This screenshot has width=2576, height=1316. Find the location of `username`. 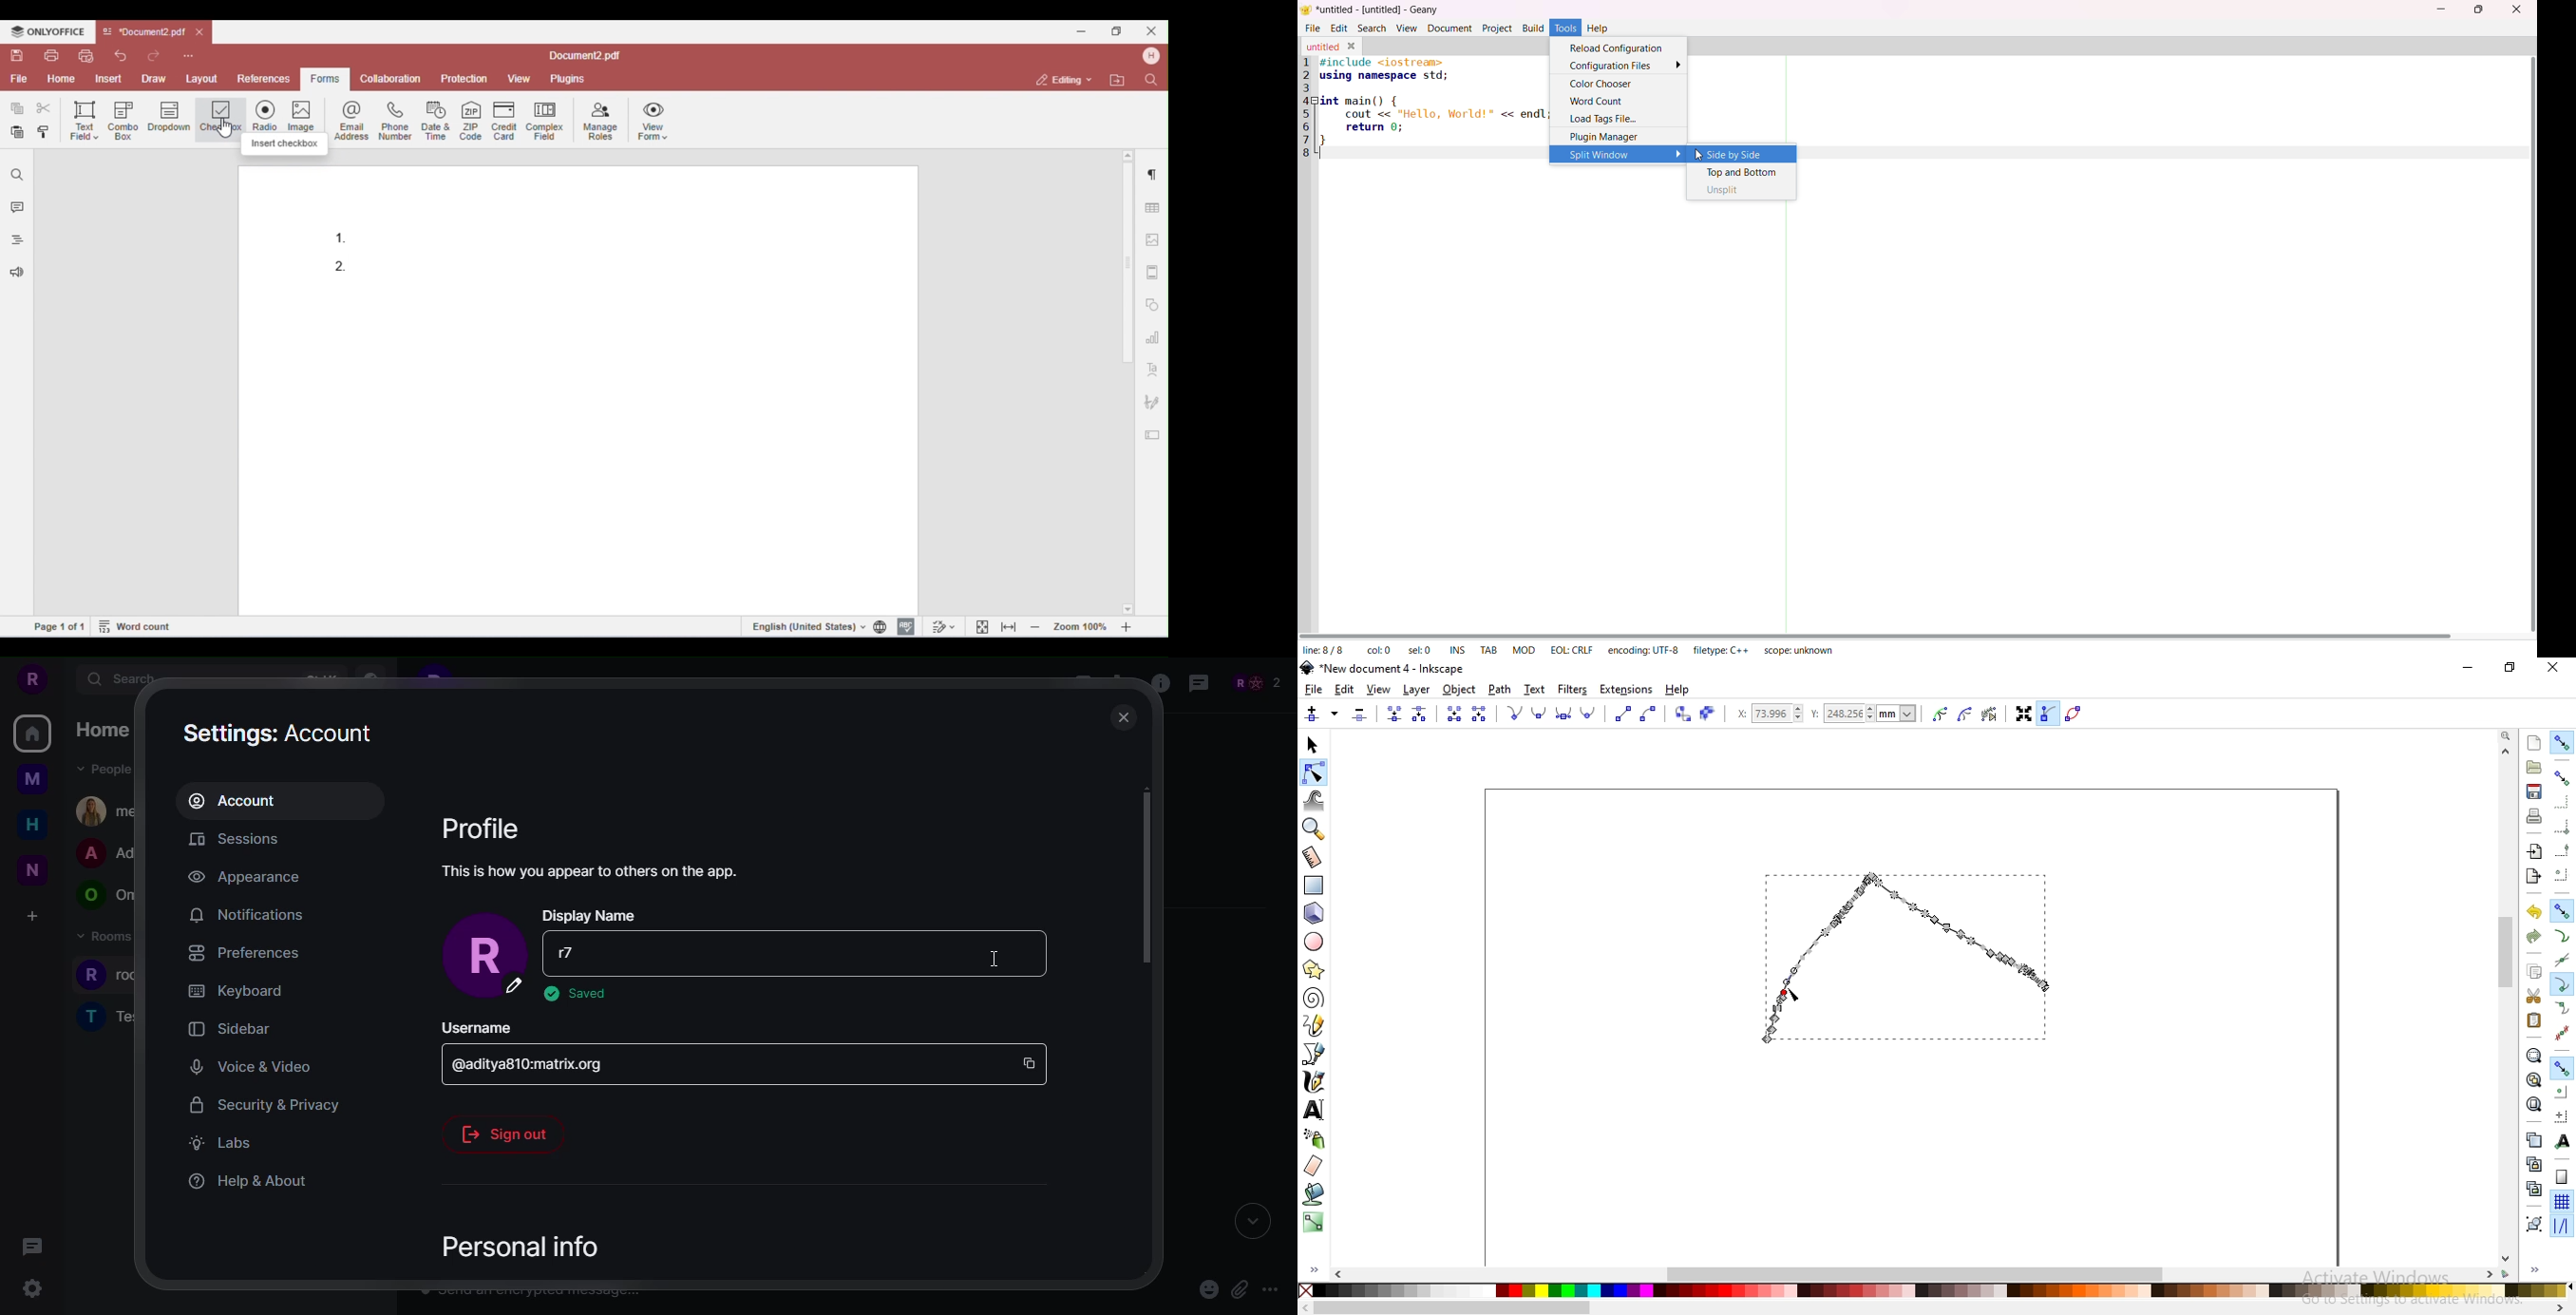

username is located at coordinates (476, 1023).